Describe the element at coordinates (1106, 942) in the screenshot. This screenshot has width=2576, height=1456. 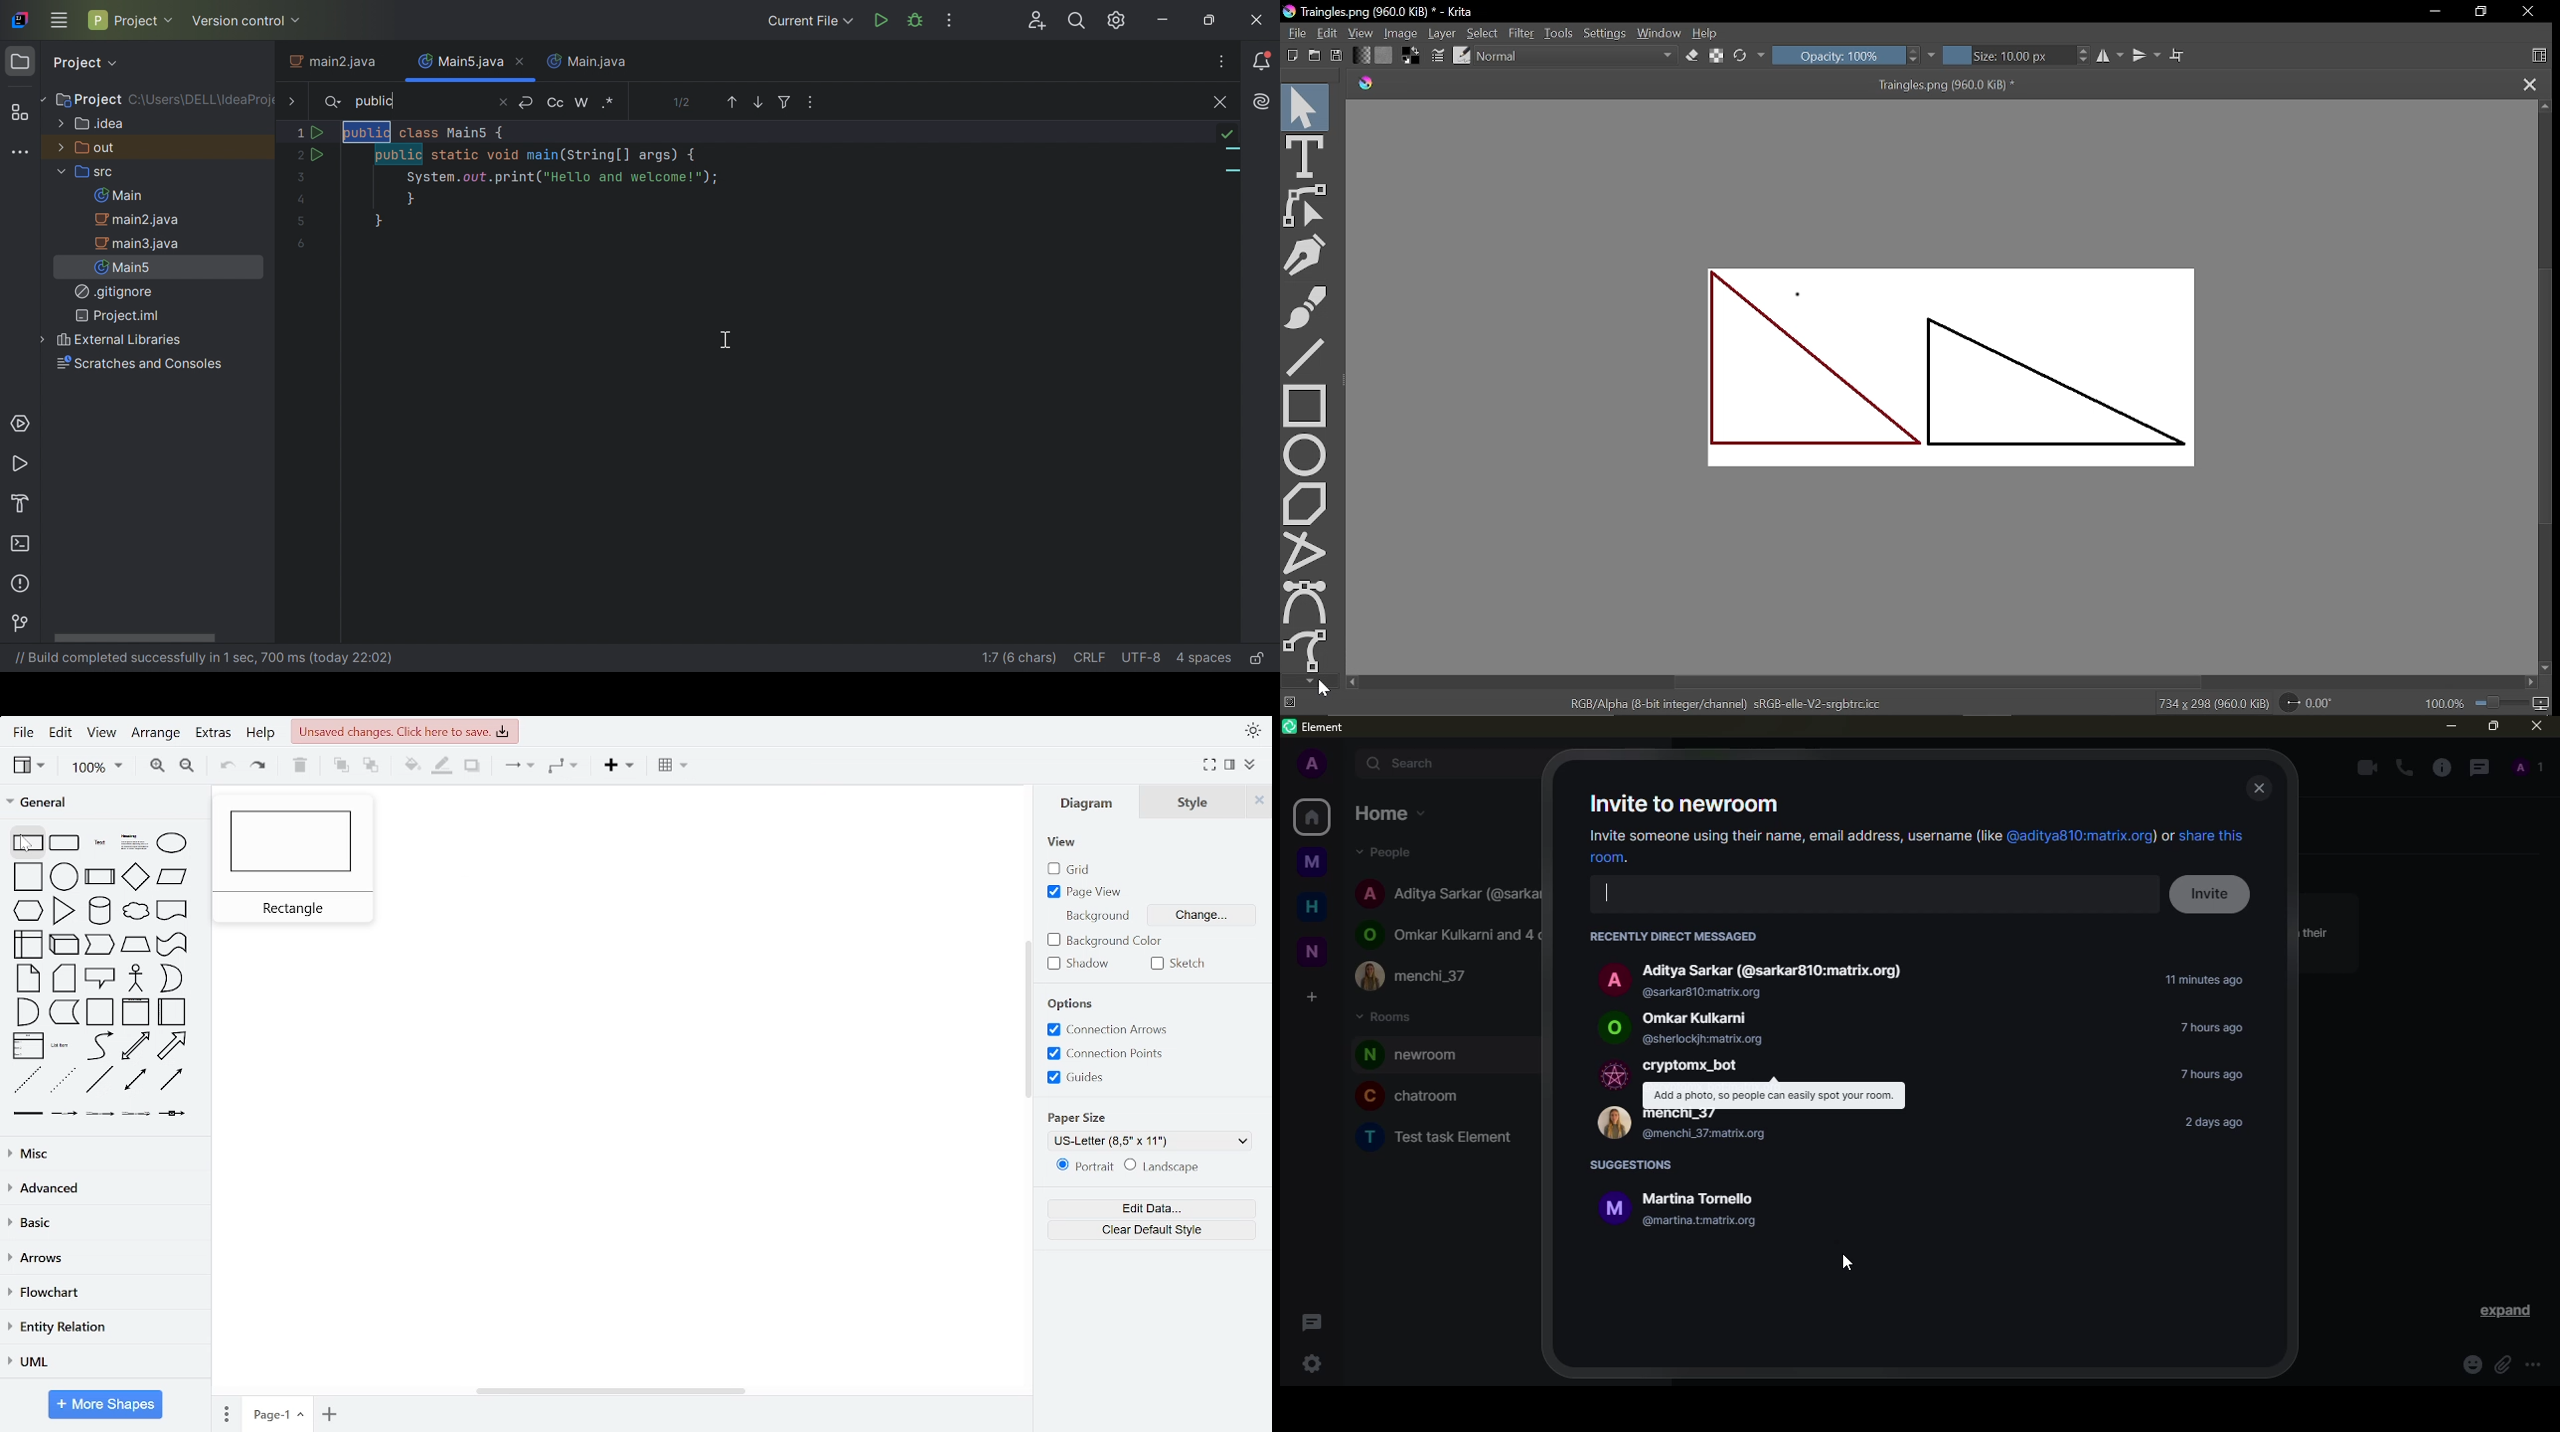
I see `background color` at that location.